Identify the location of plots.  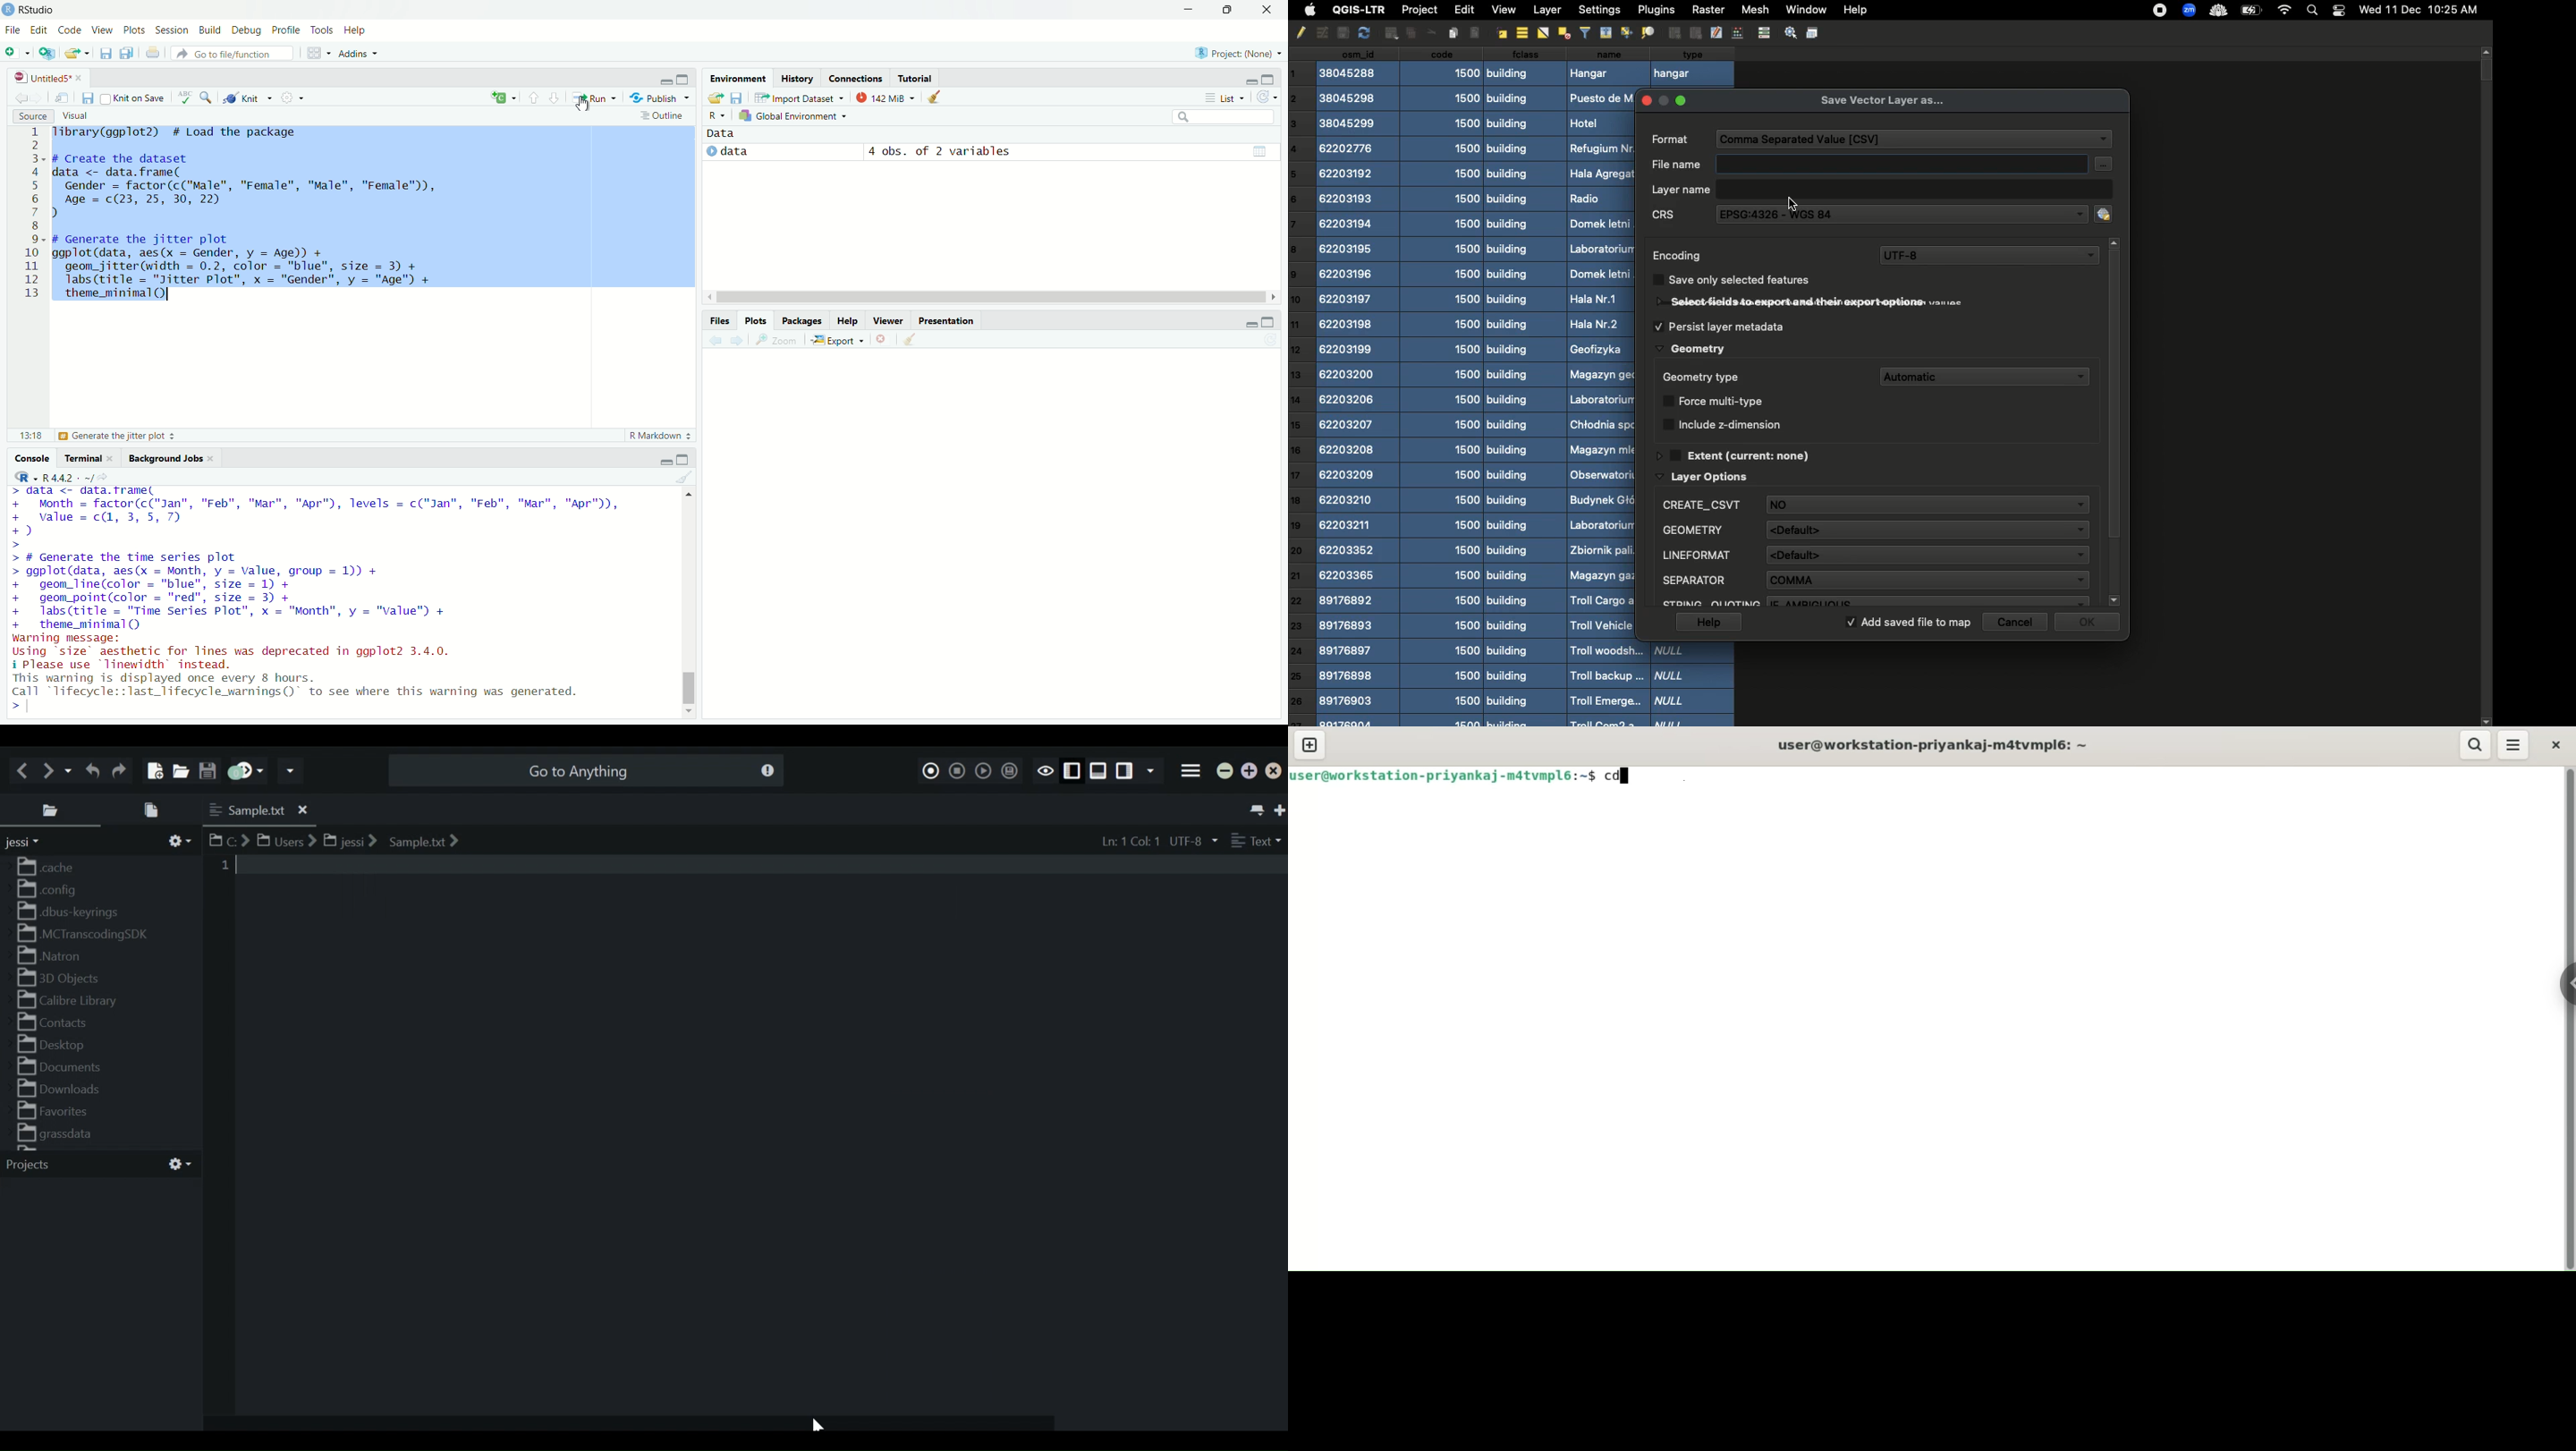
(135, 28).